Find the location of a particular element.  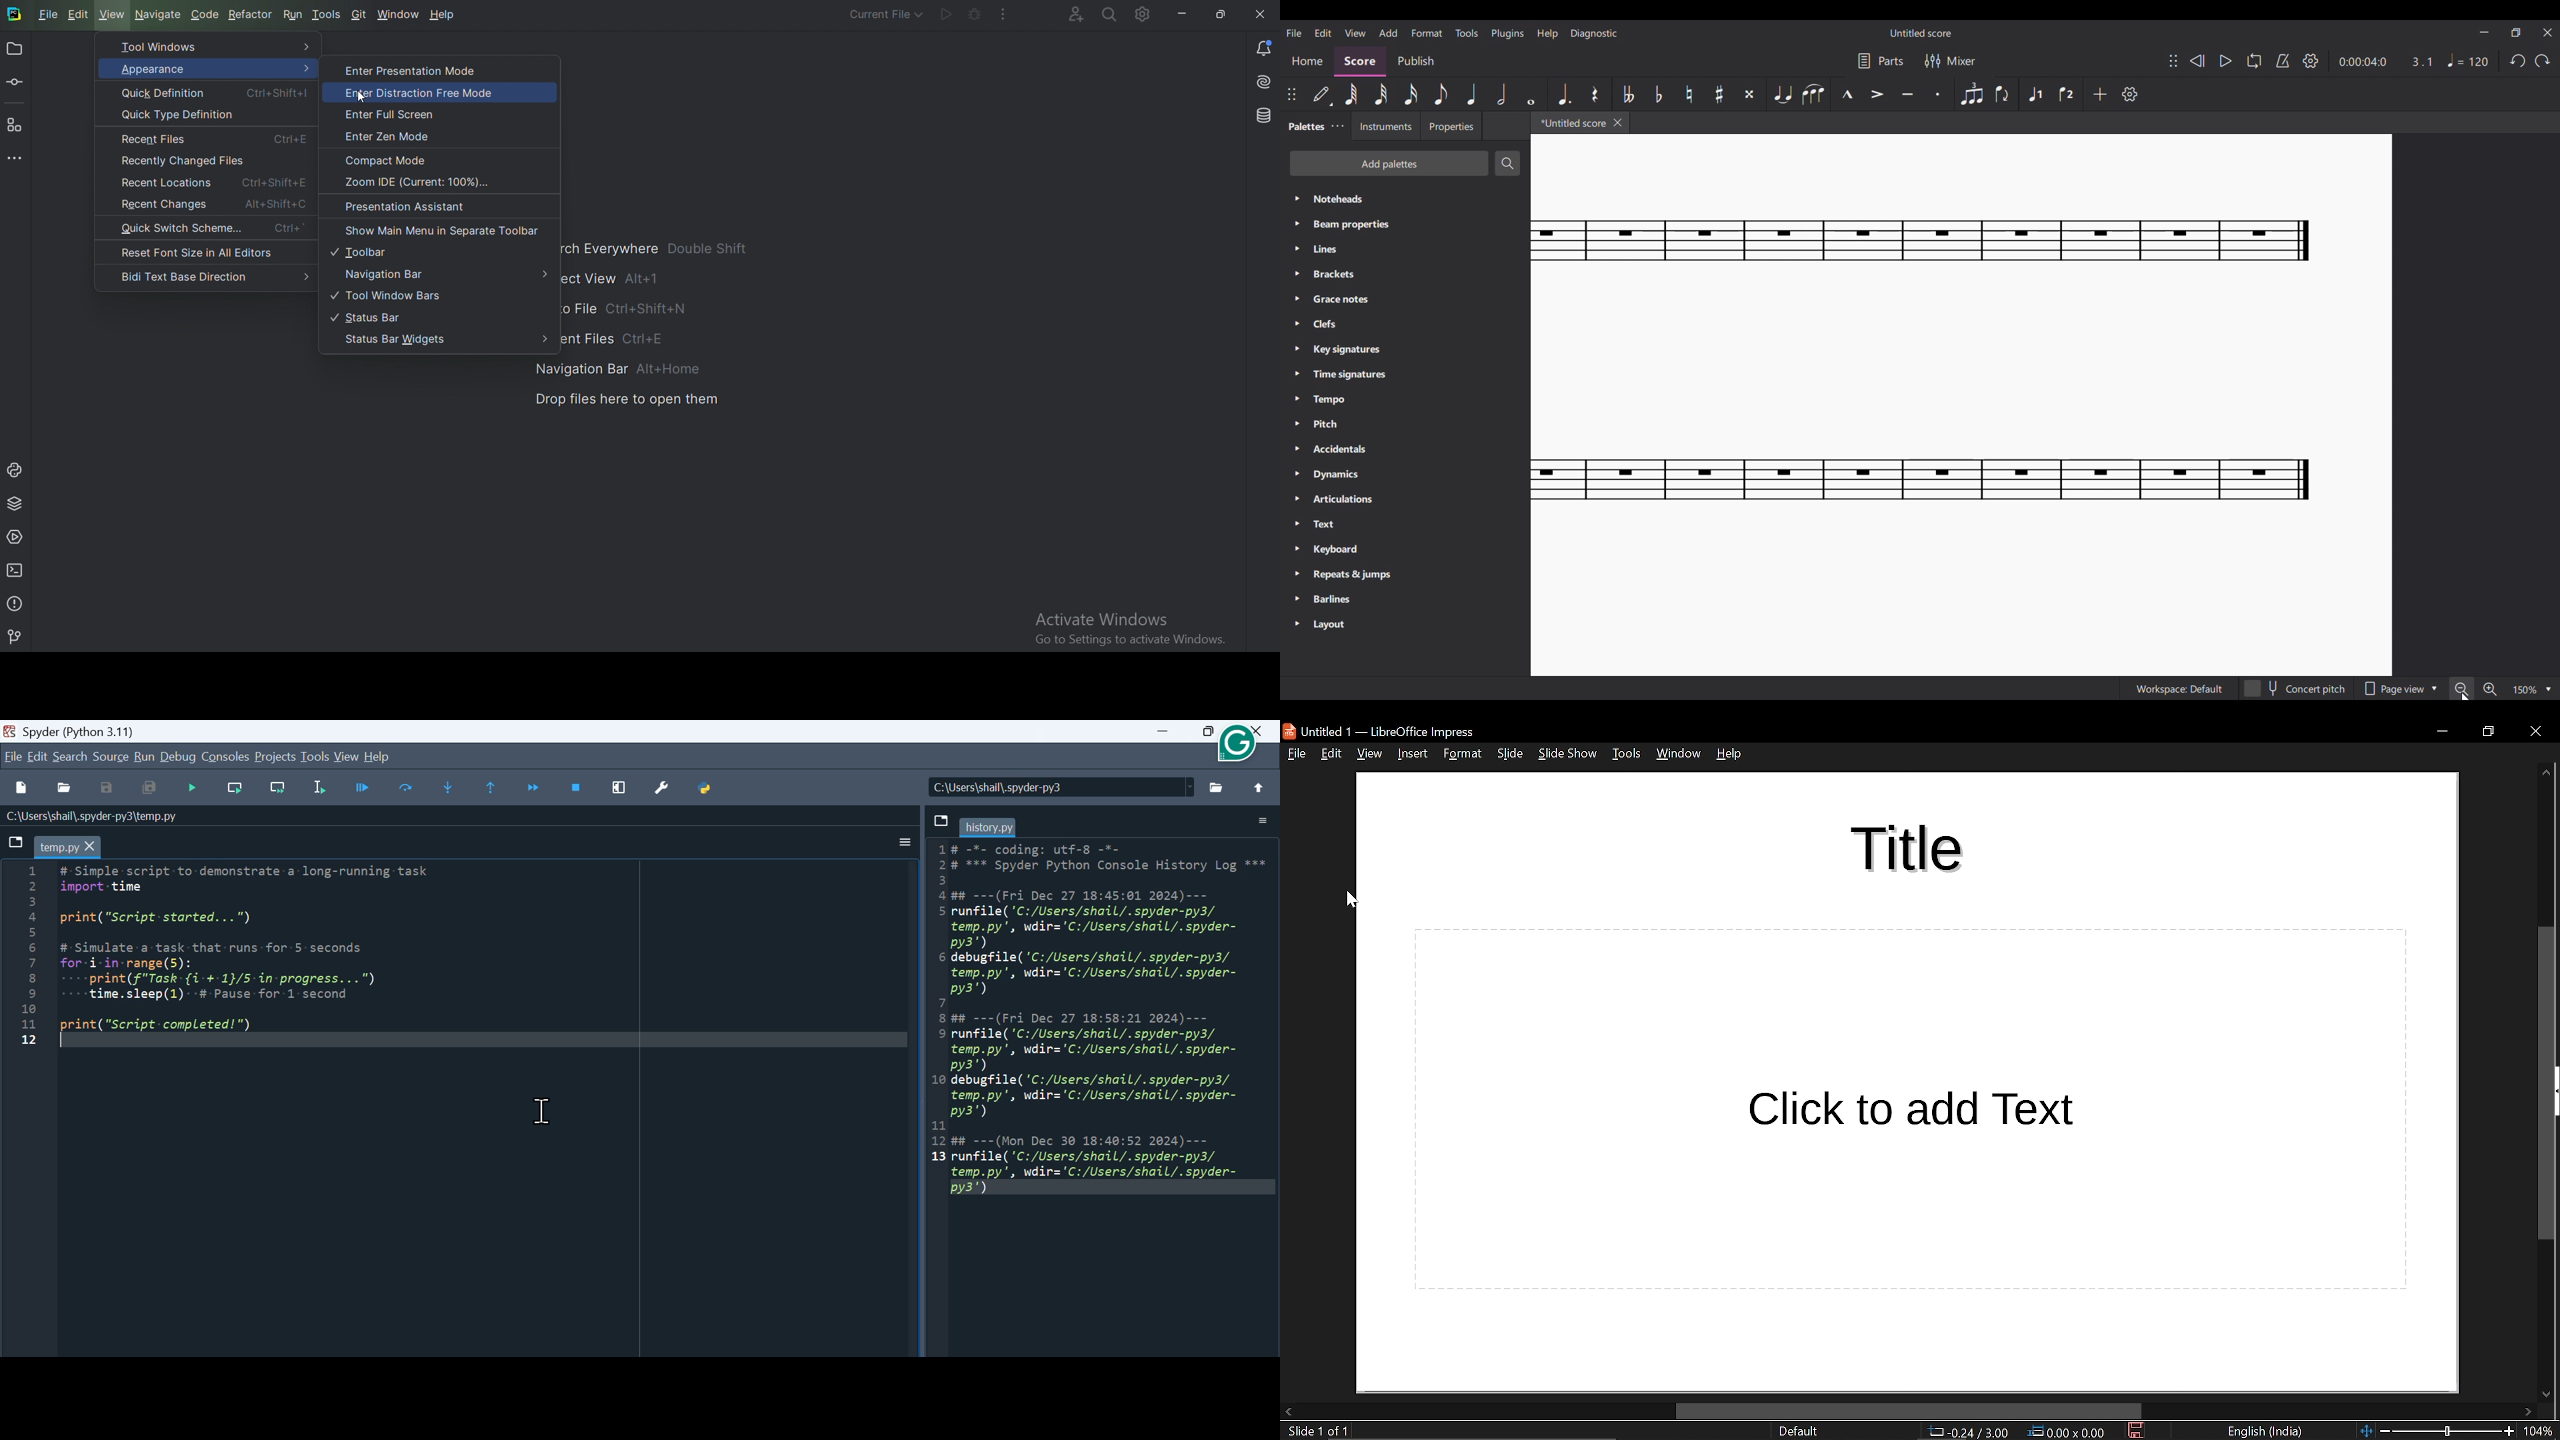

Flip direction  is located at coordinates (2003, 94).